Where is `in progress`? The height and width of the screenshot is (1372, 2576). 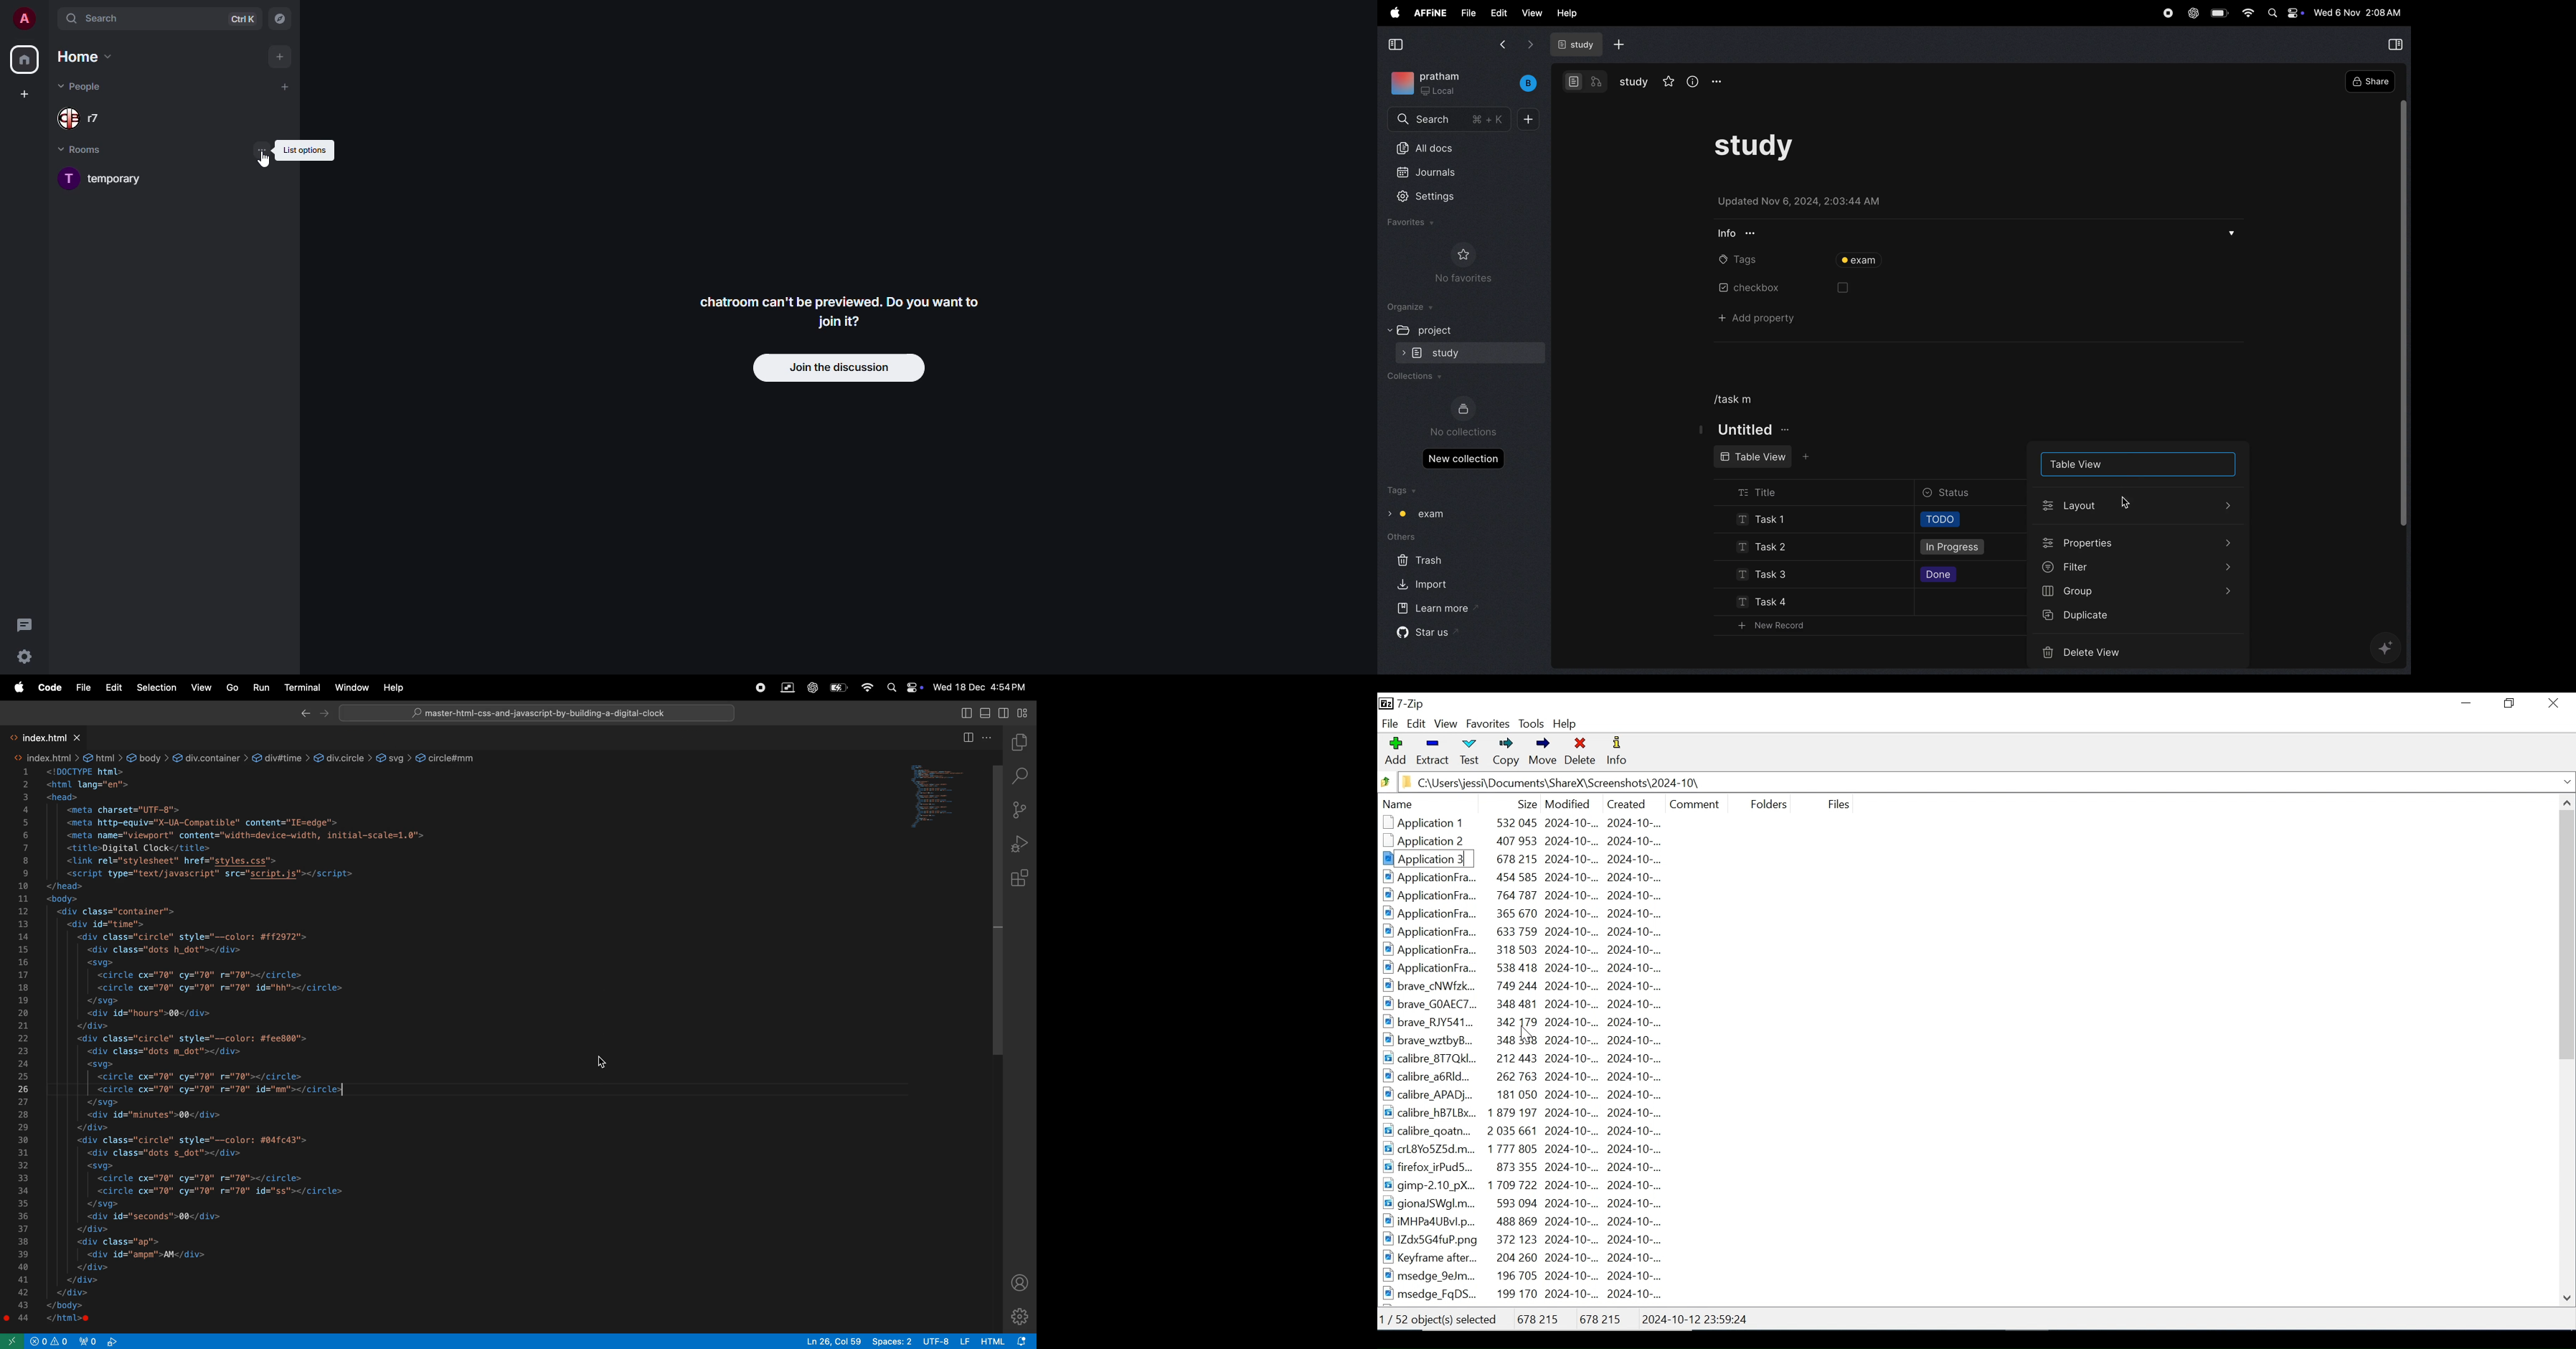 in progress is located at coordinates (1950, 548).